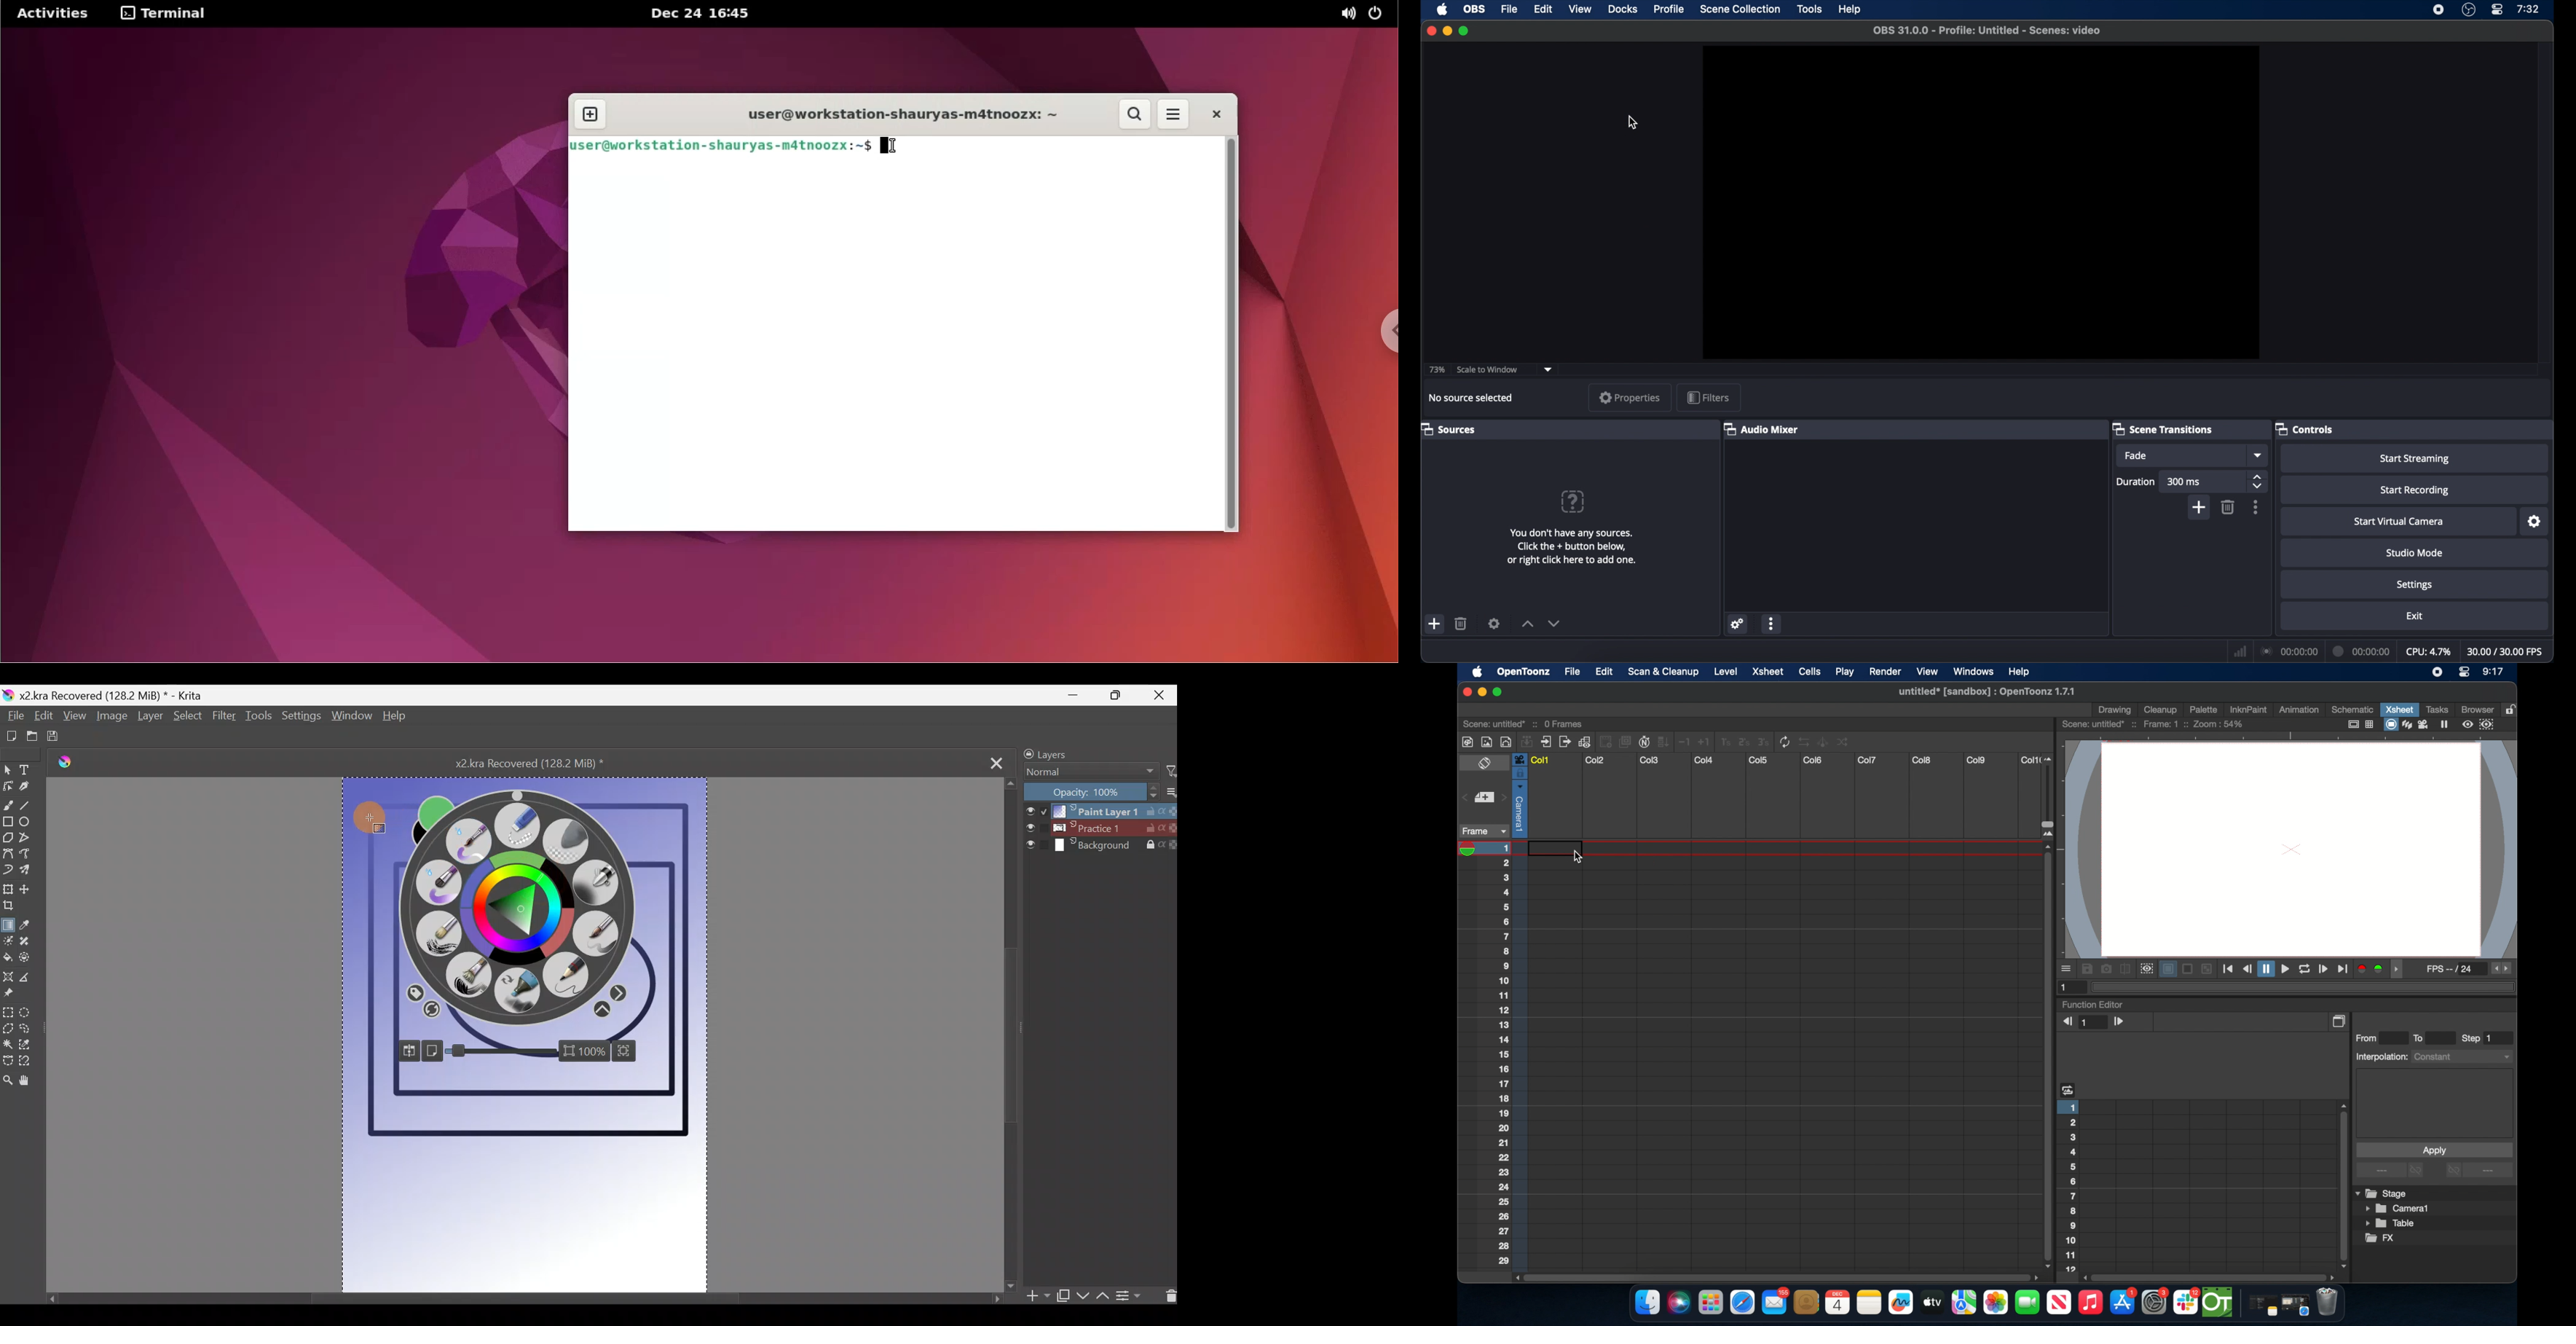 This screenshot has width=2576, height=1344. I want to click on Freehand path tool, so click(29, 857).